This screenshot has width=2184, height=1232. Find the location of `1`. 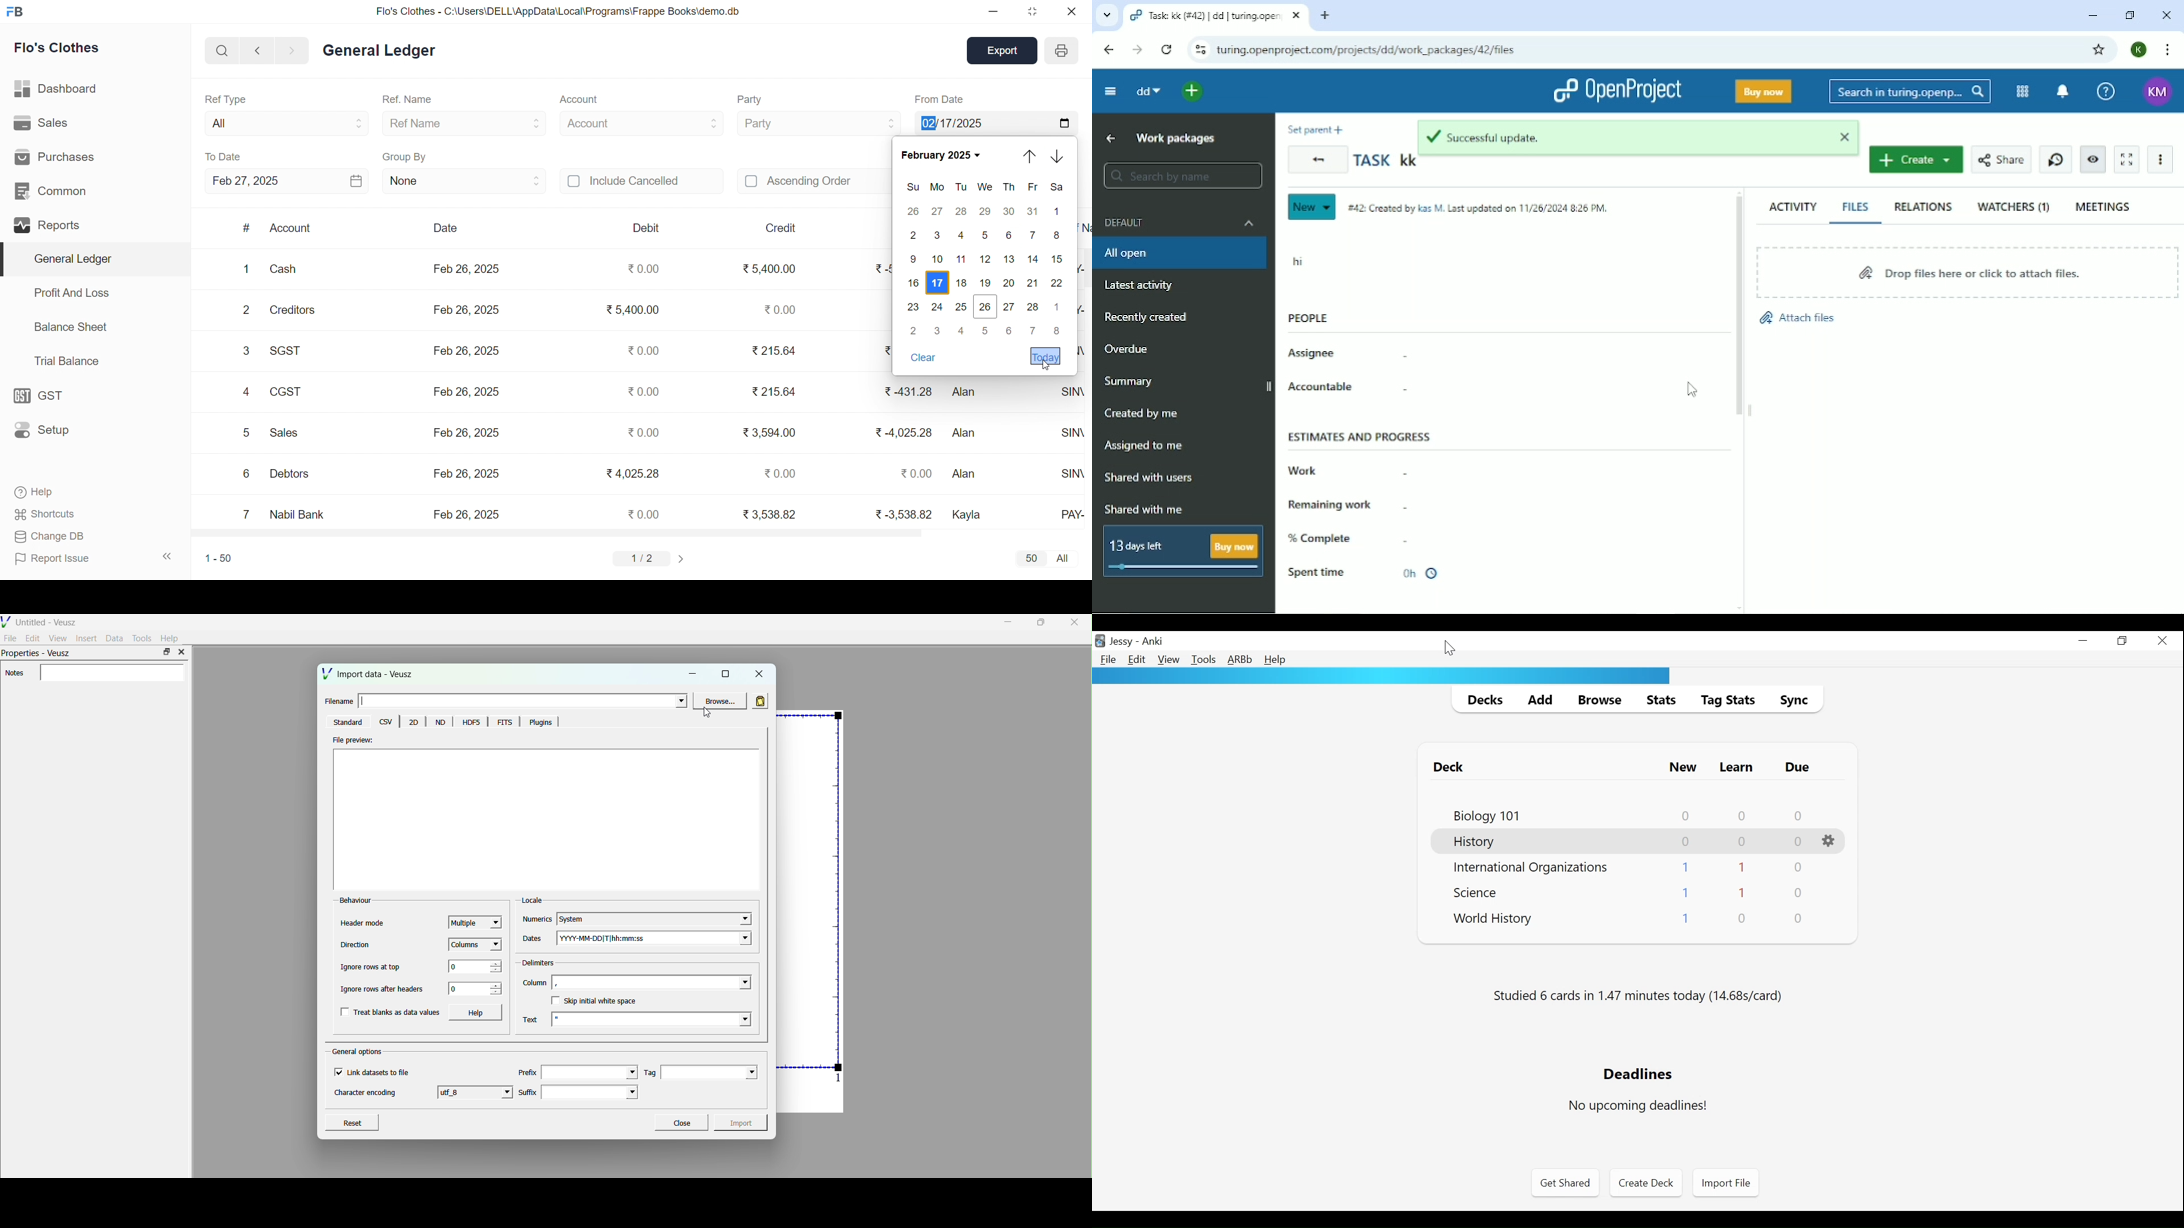

1 is located at coordinates (243, 269).